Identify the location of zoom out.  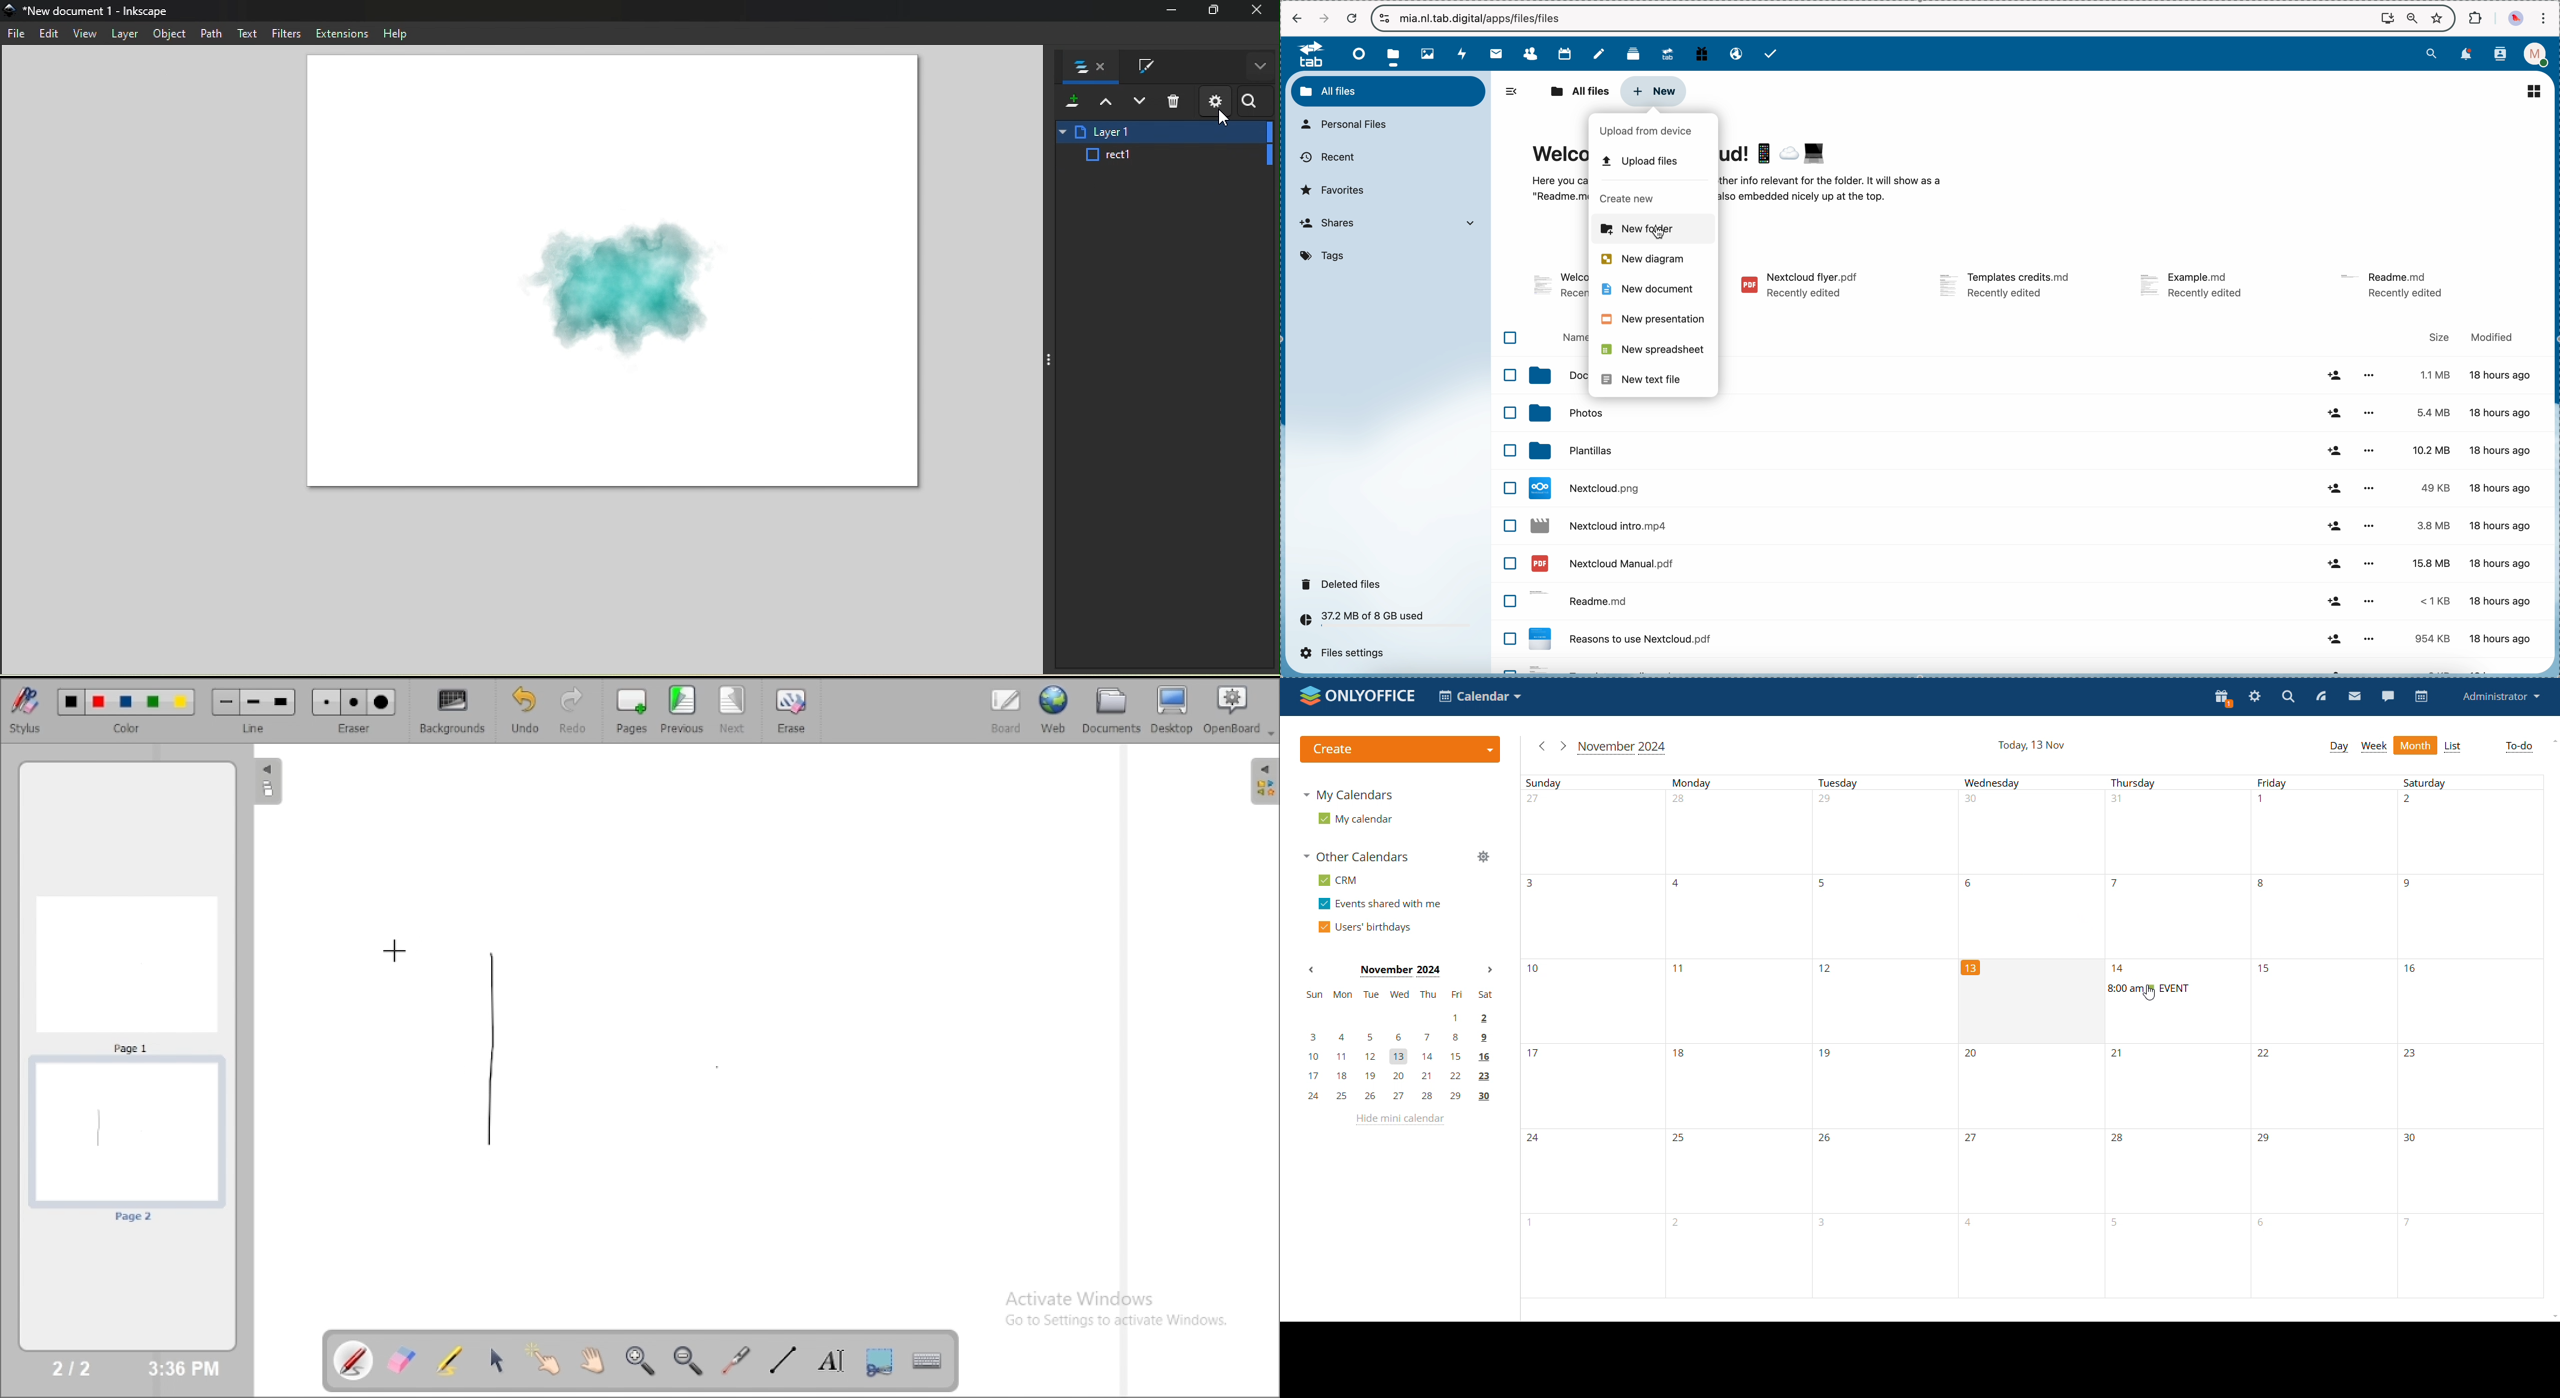
(2413, 19).